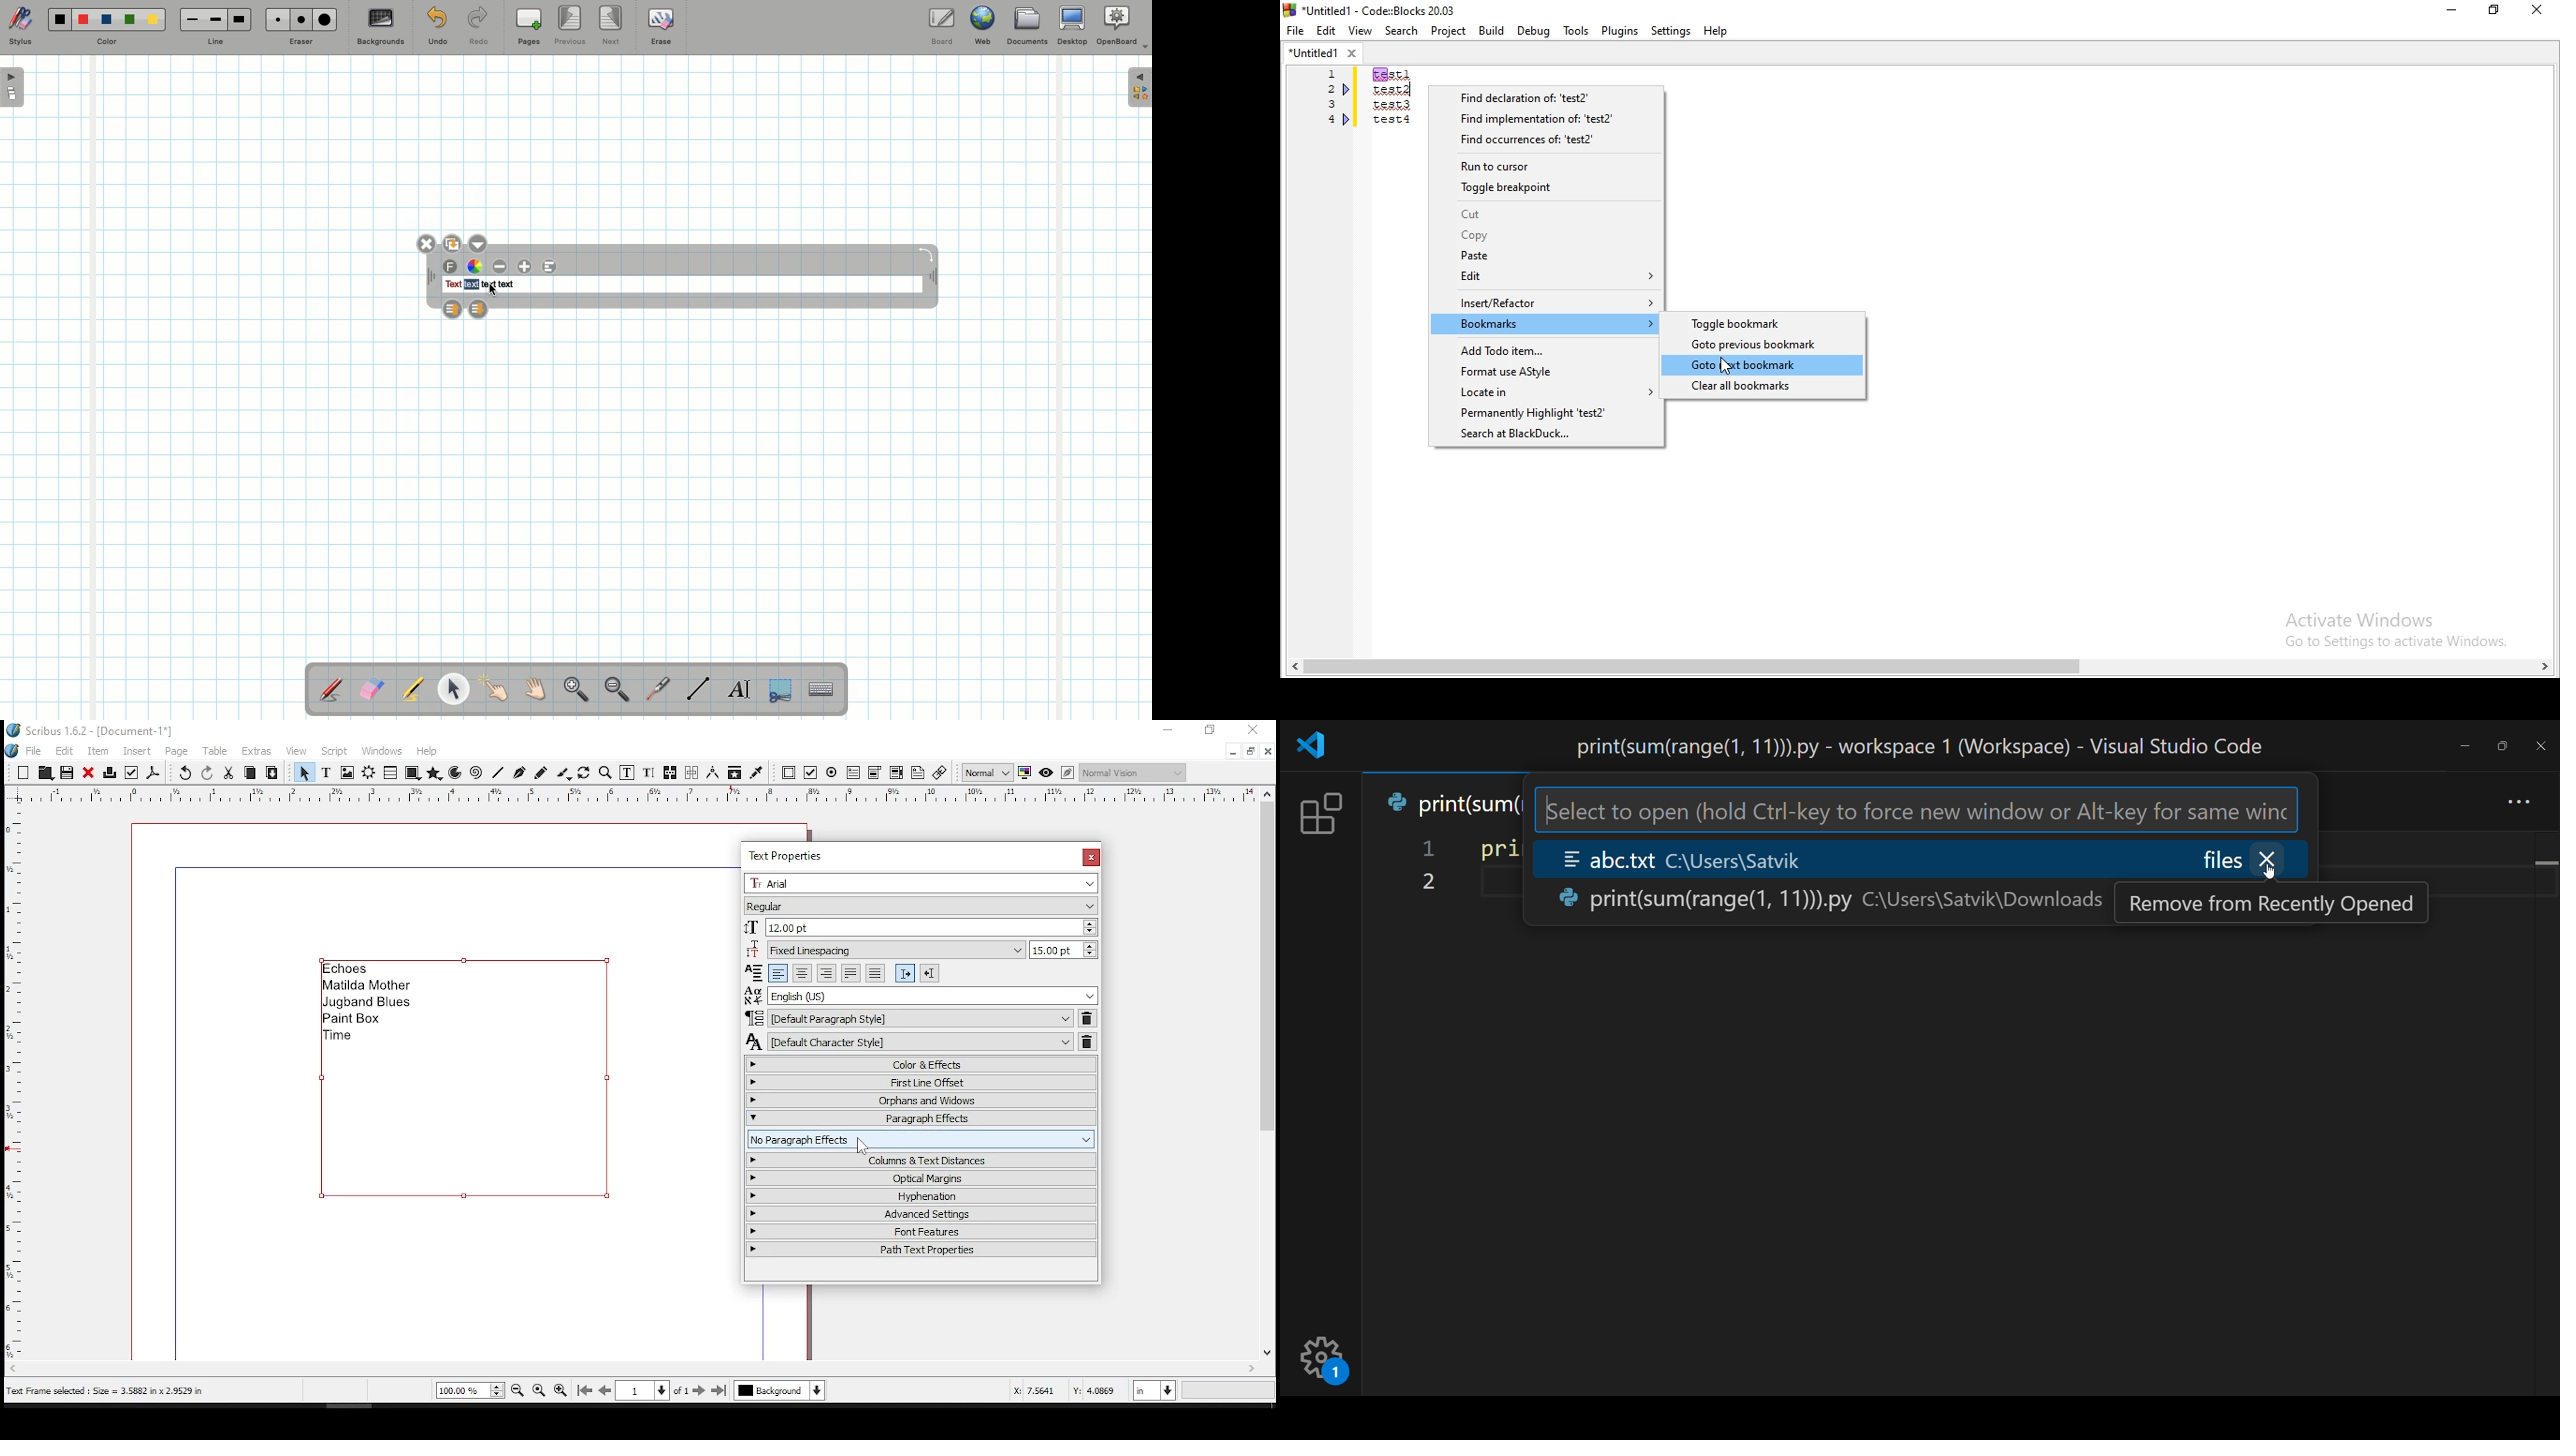 The width and height of the screenshot is (2576, 1456). Describe the element at coordinates (922, 927) in the screenshot. I see `font size` at that location.